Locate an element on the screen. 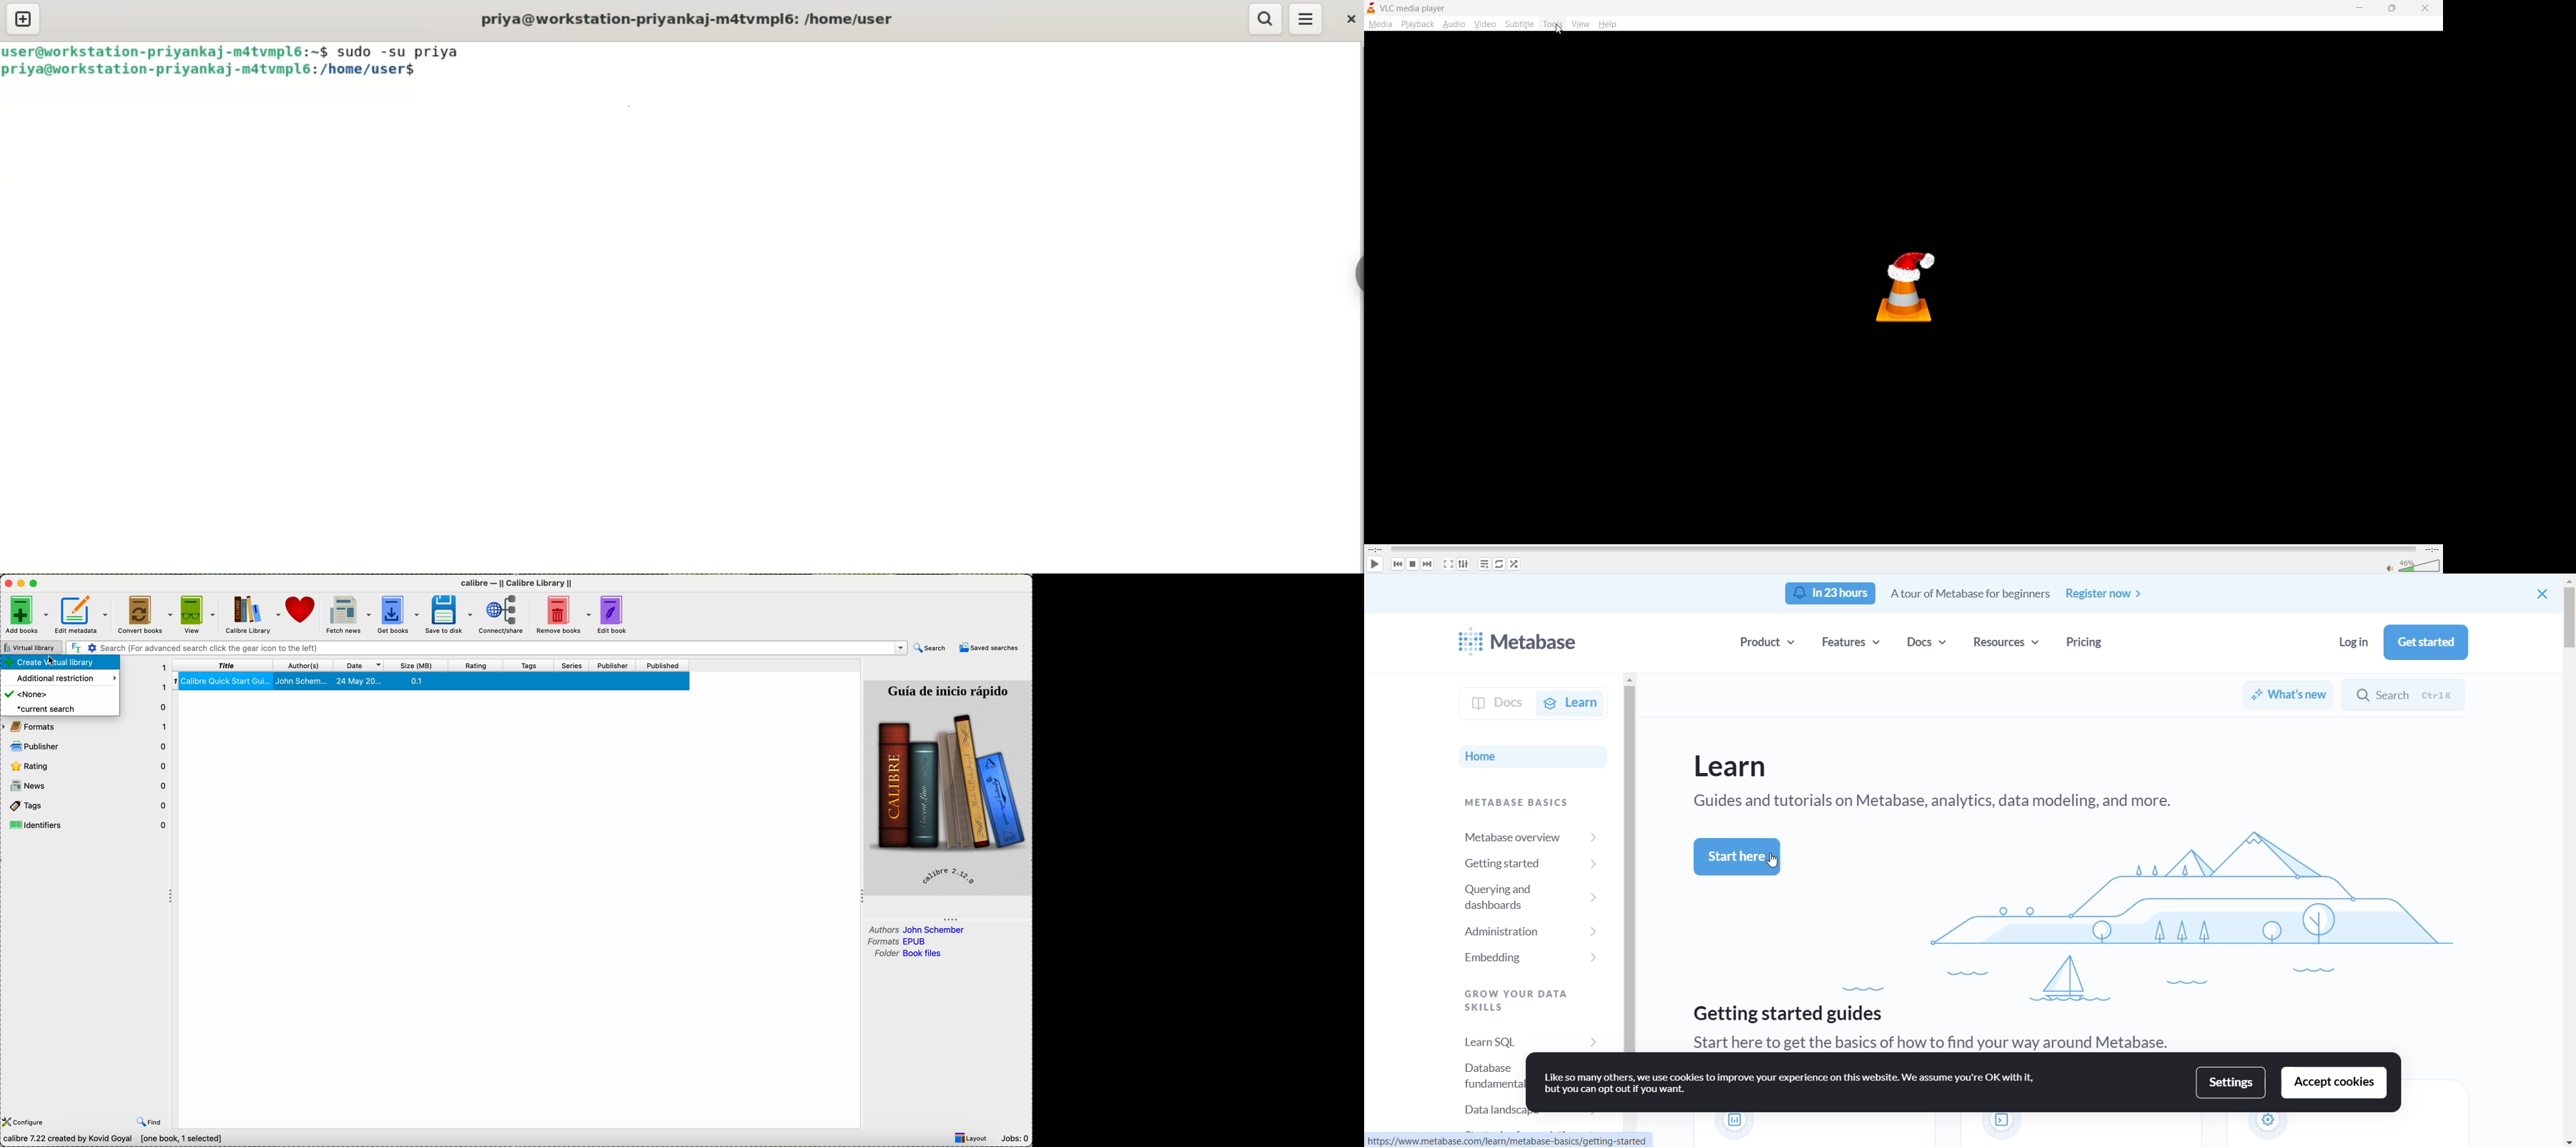 This screenshot has width=2576, height=1148. logo and name is located at coordinates (1530, 643).